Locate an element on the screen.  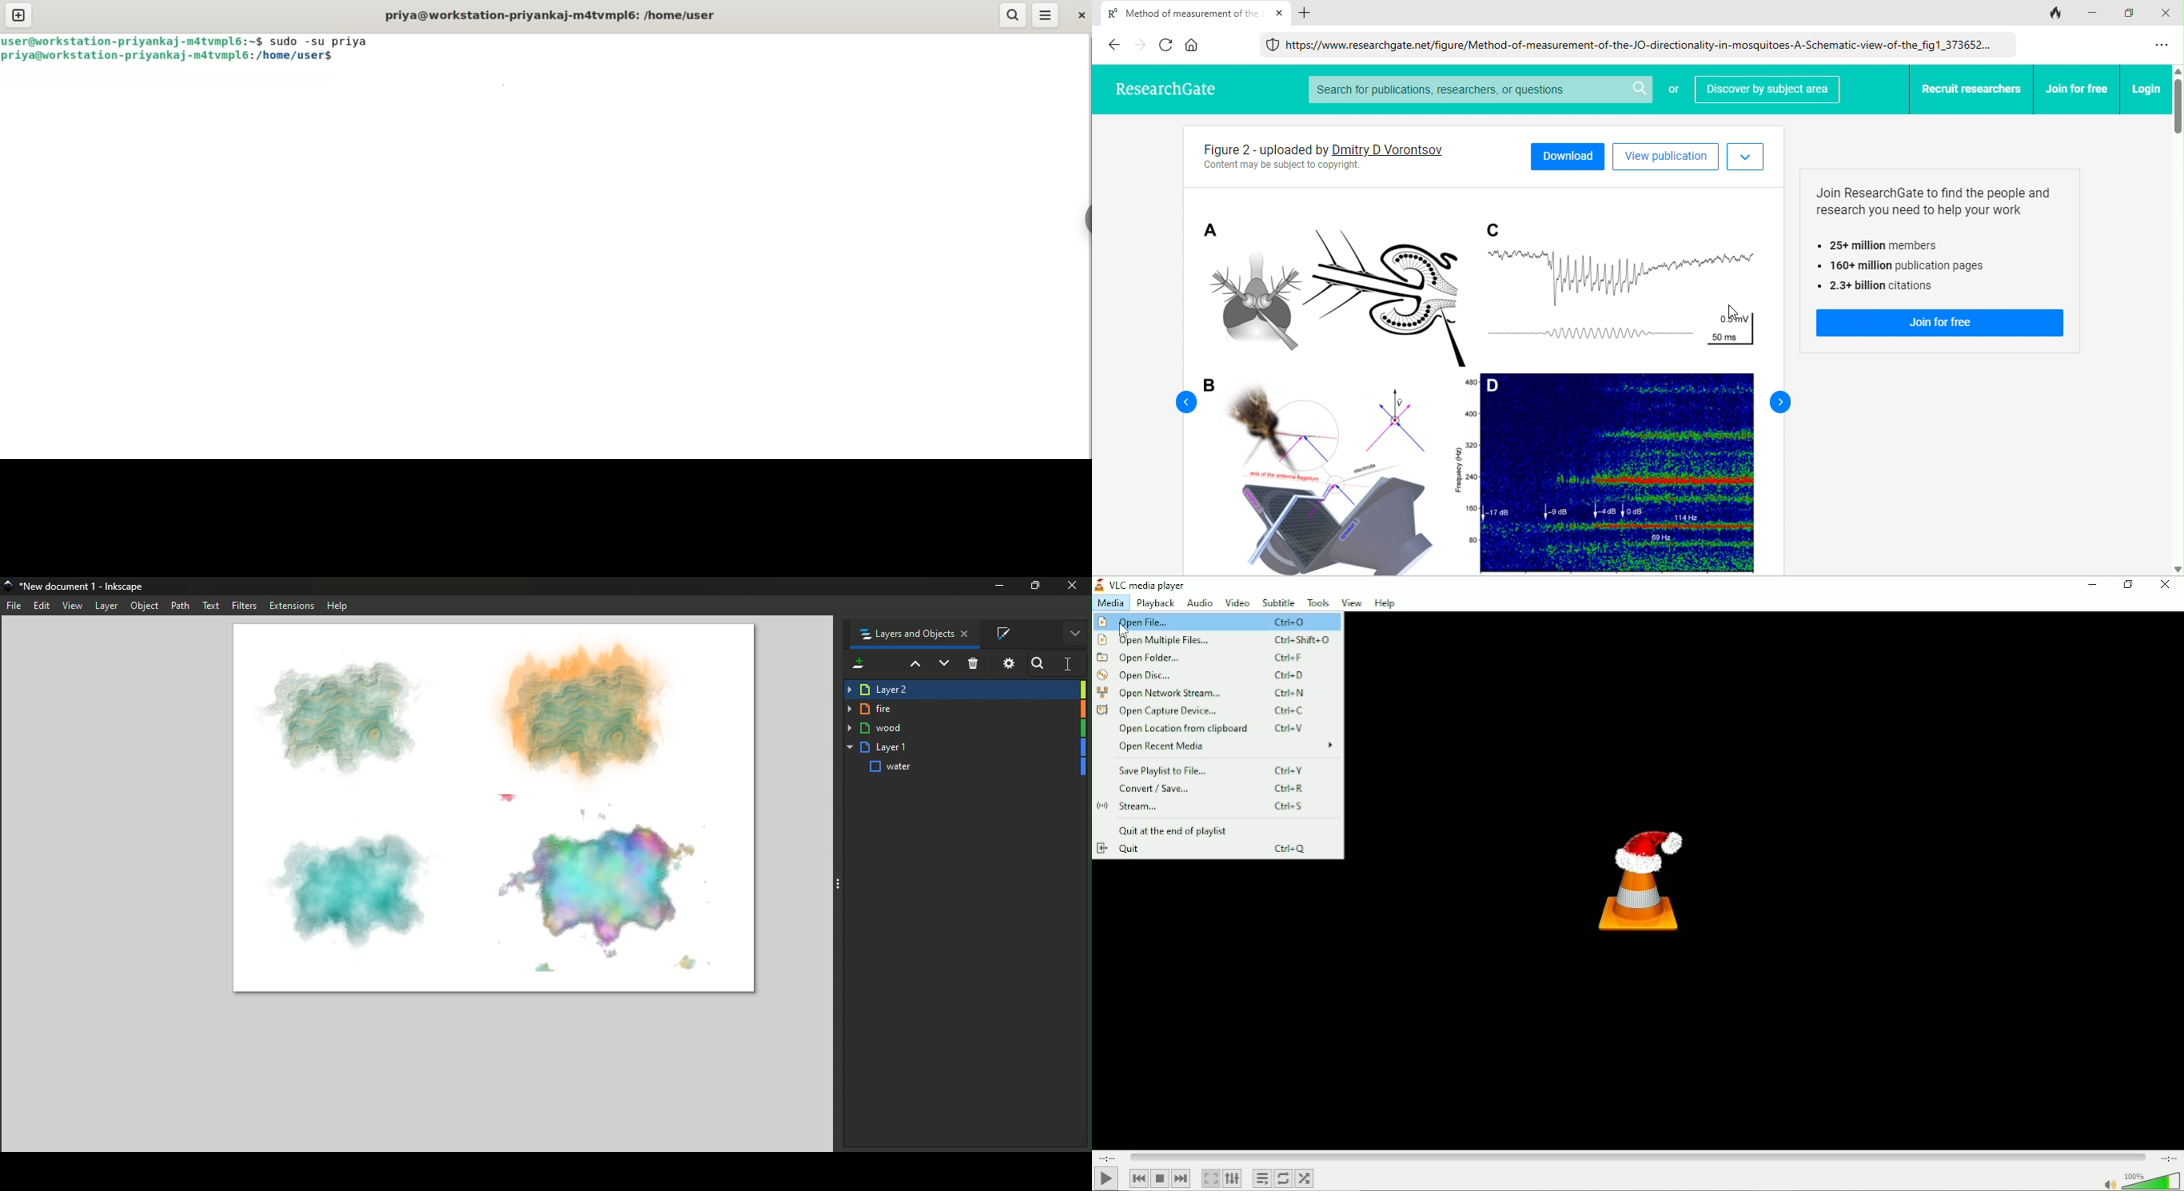
home is located at coordinates (1193, 45).